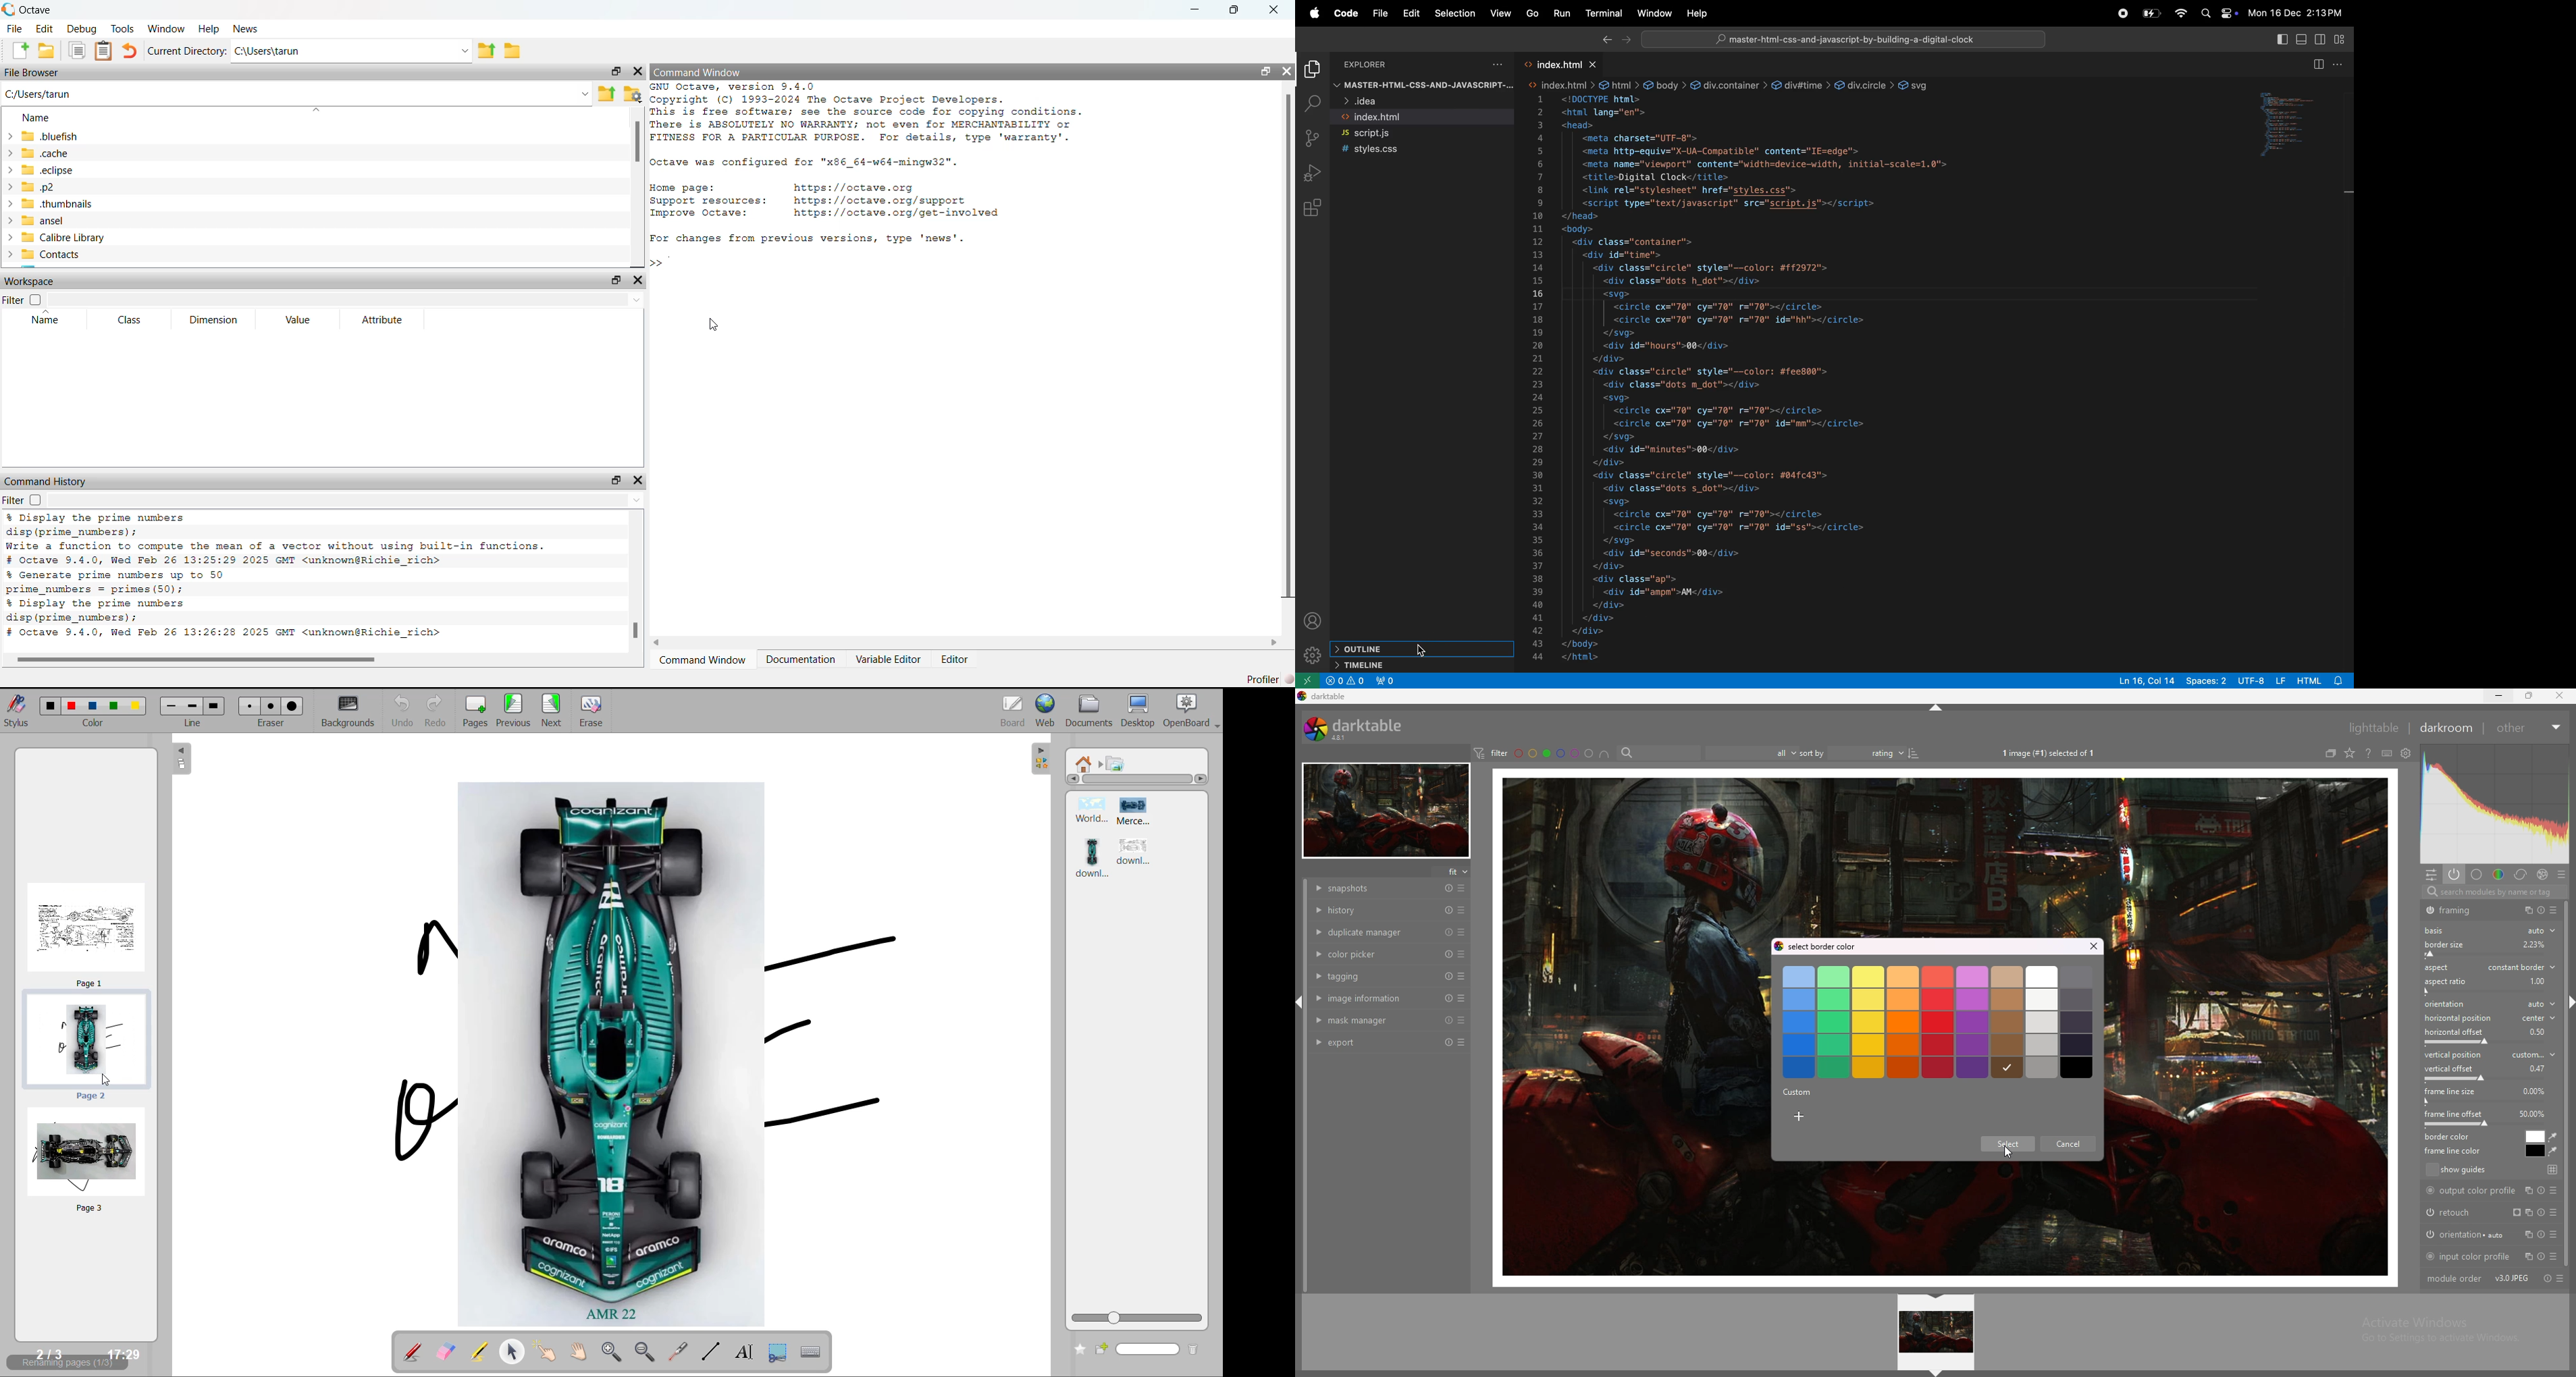  What do you see at coordinates (2487, 1079) in the screenshot?
I see `vertical offset bar` at bounding box center [2487, 1079].